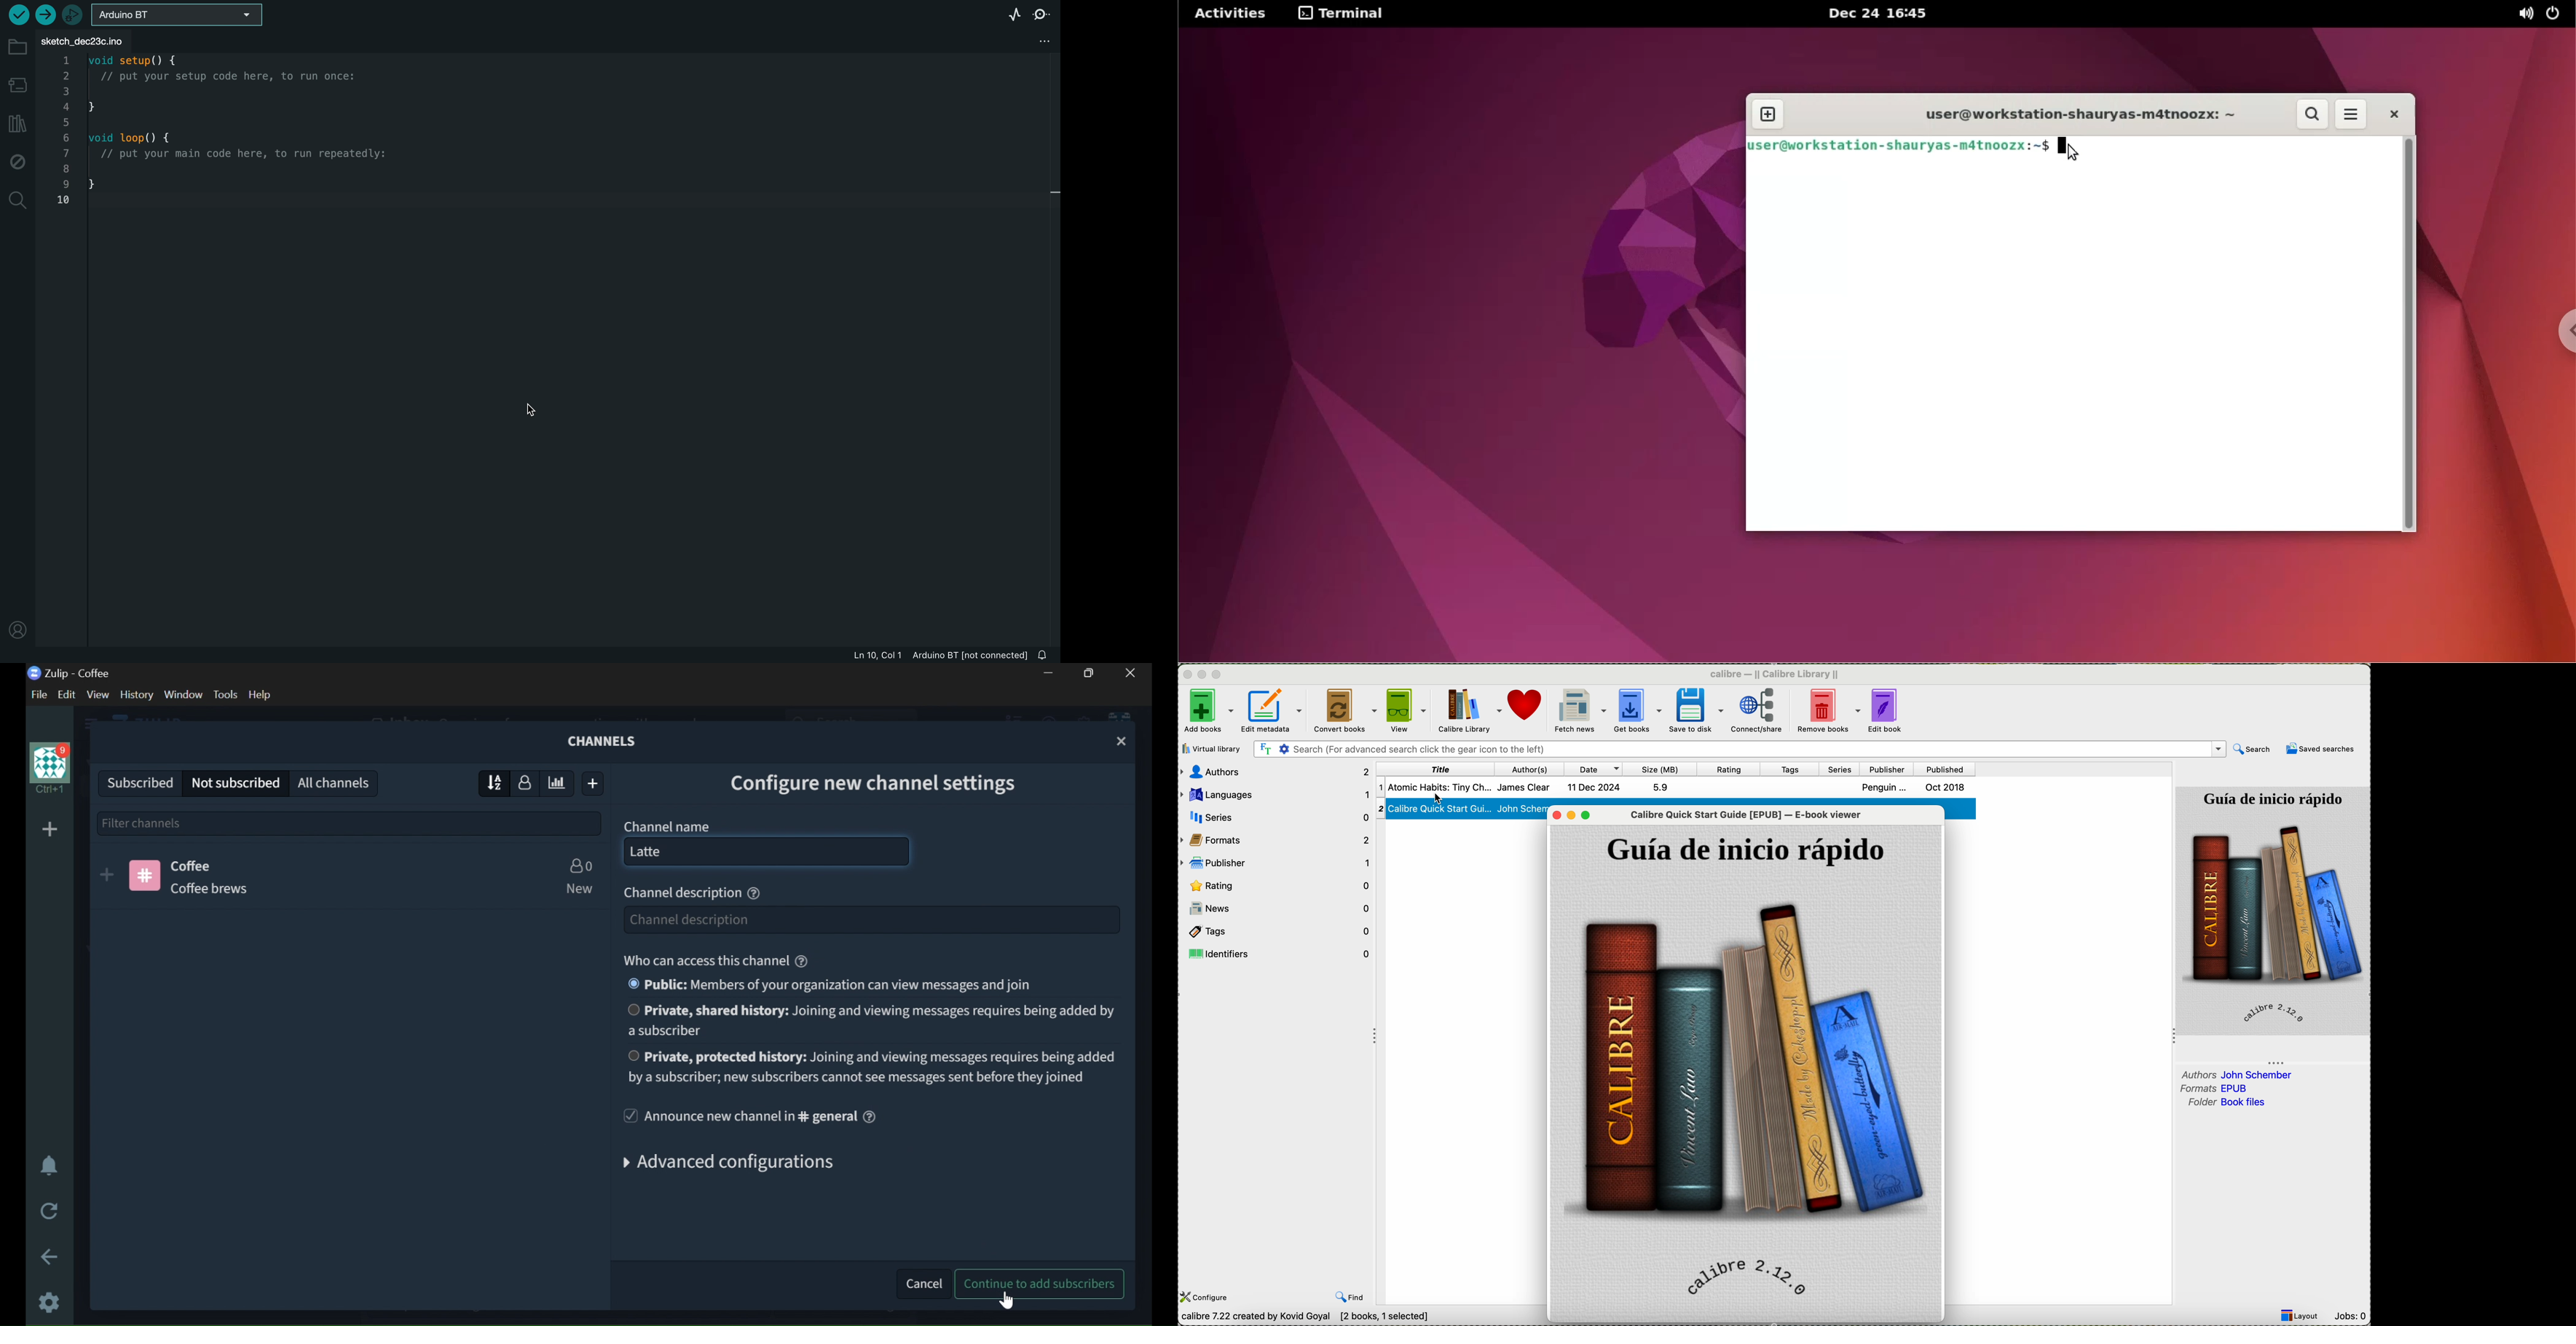 The height and width of the screenshot is (1344, 2576). What do you see at coordinates (802, 961) in the screenshot?
I see `help` at bounding box center [802, 961].